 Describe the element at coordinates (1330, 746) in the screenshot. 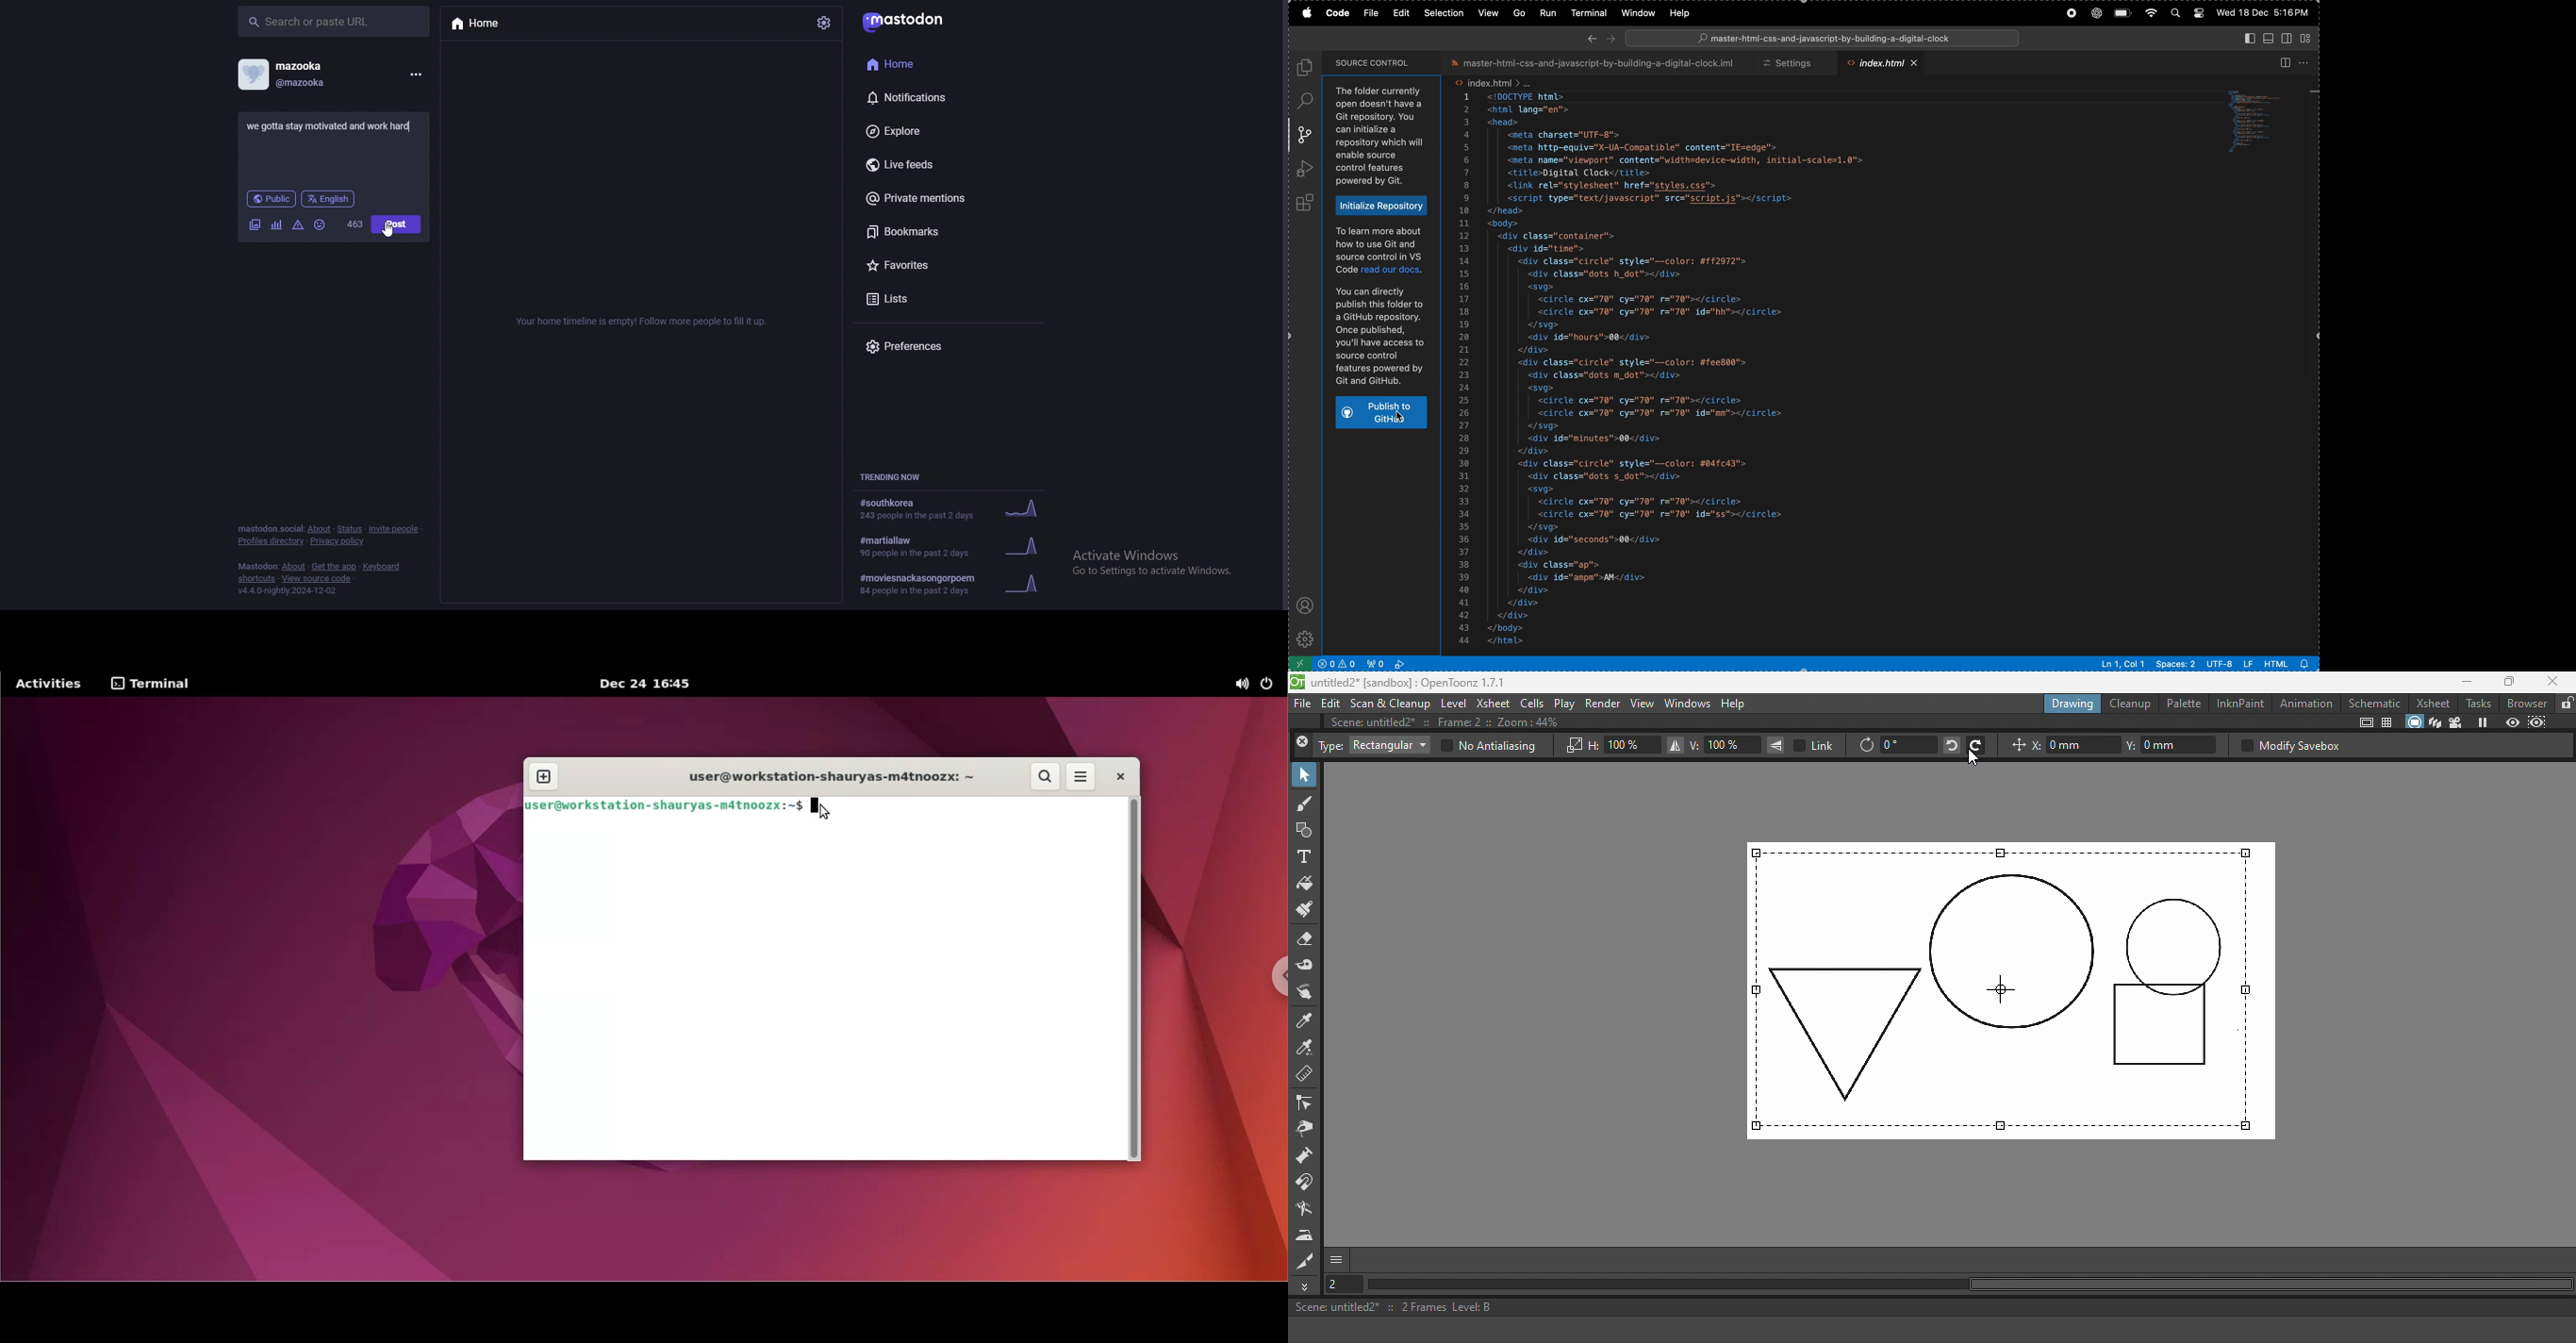

I see `Type` at that location.